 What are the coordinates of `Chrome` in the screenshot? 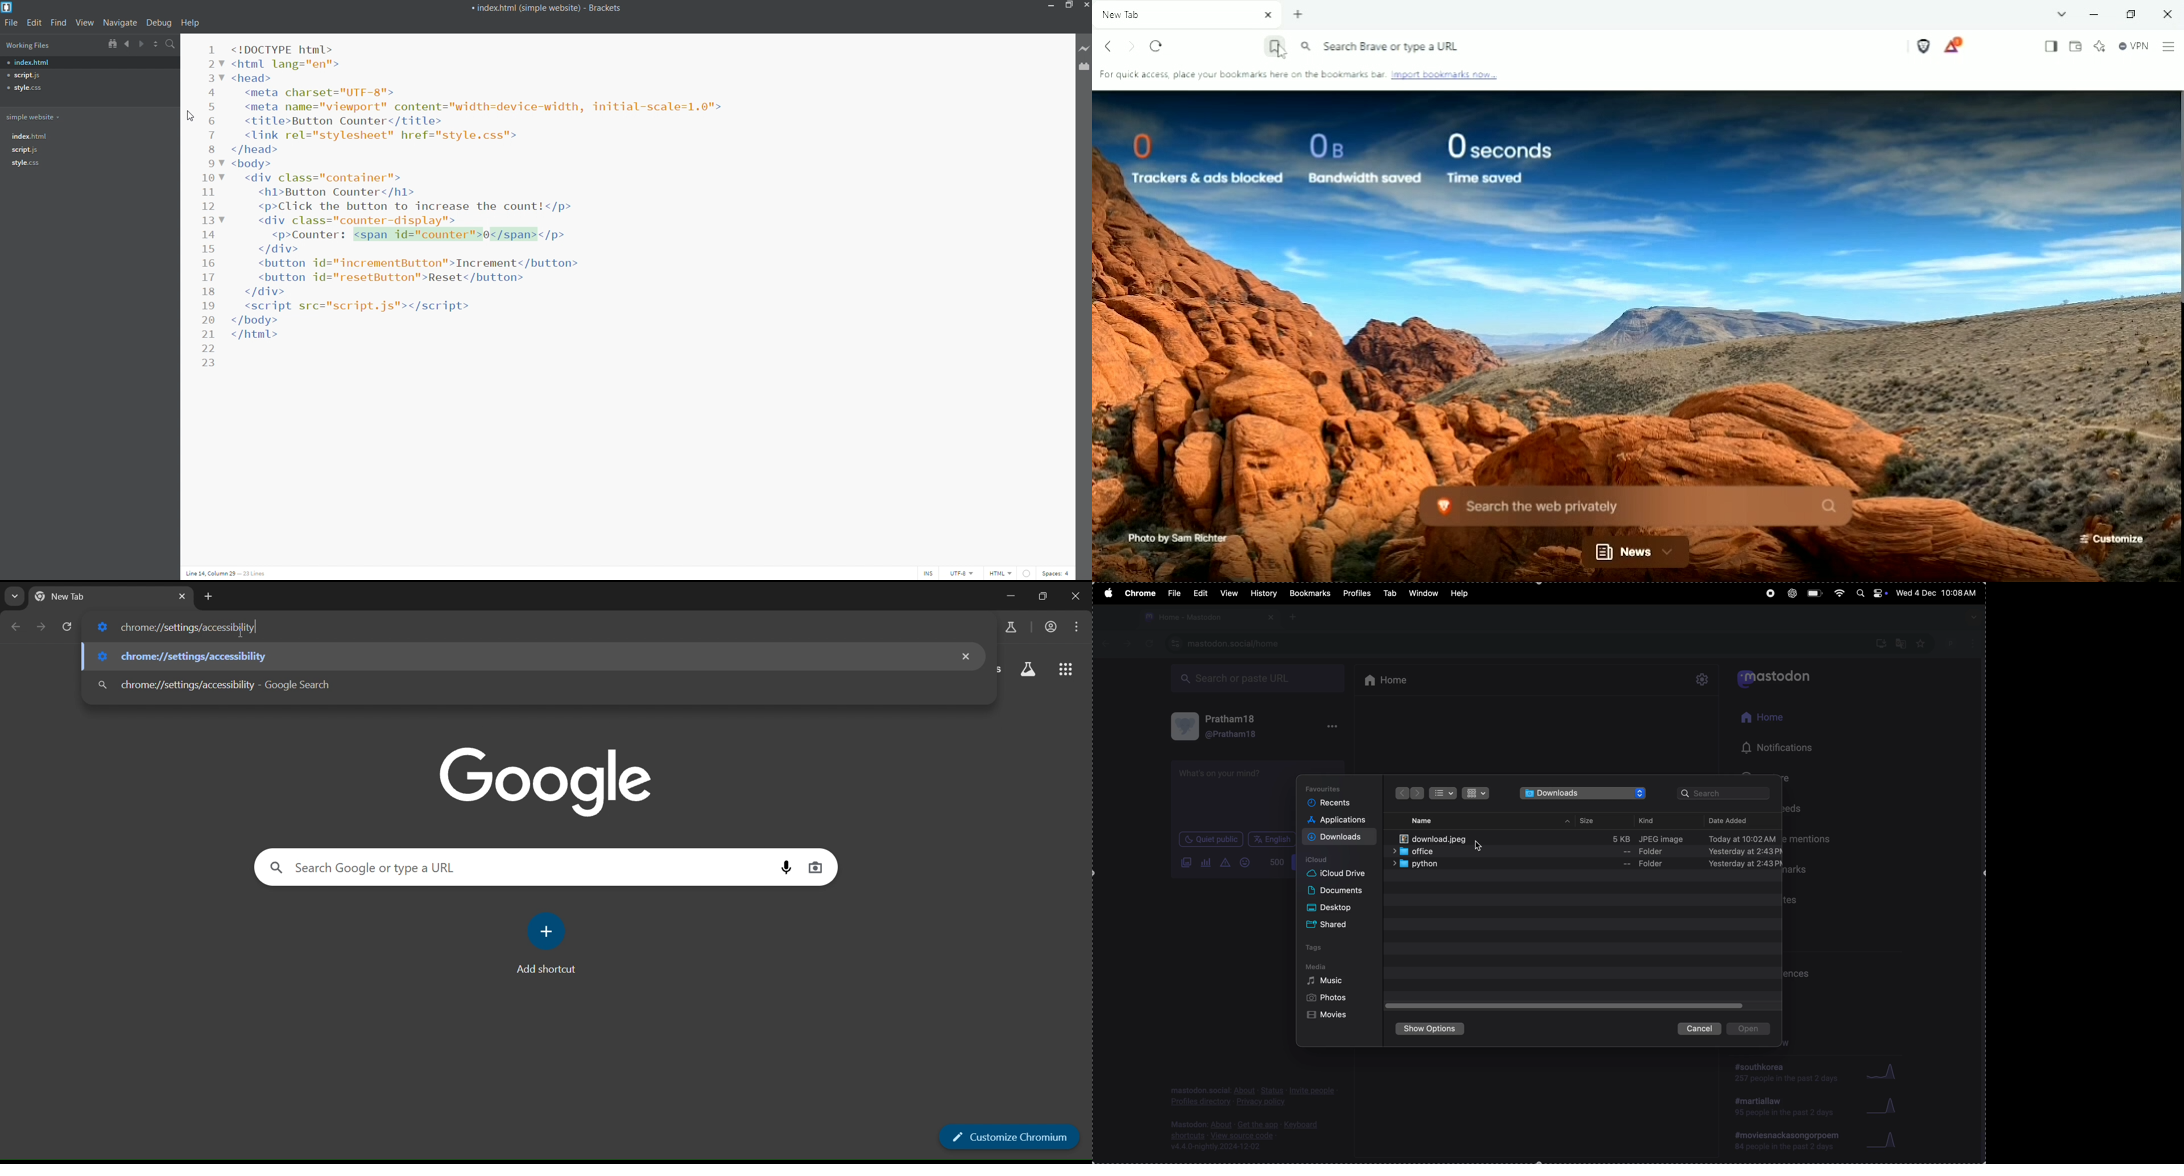 It's located at (1139, 593).